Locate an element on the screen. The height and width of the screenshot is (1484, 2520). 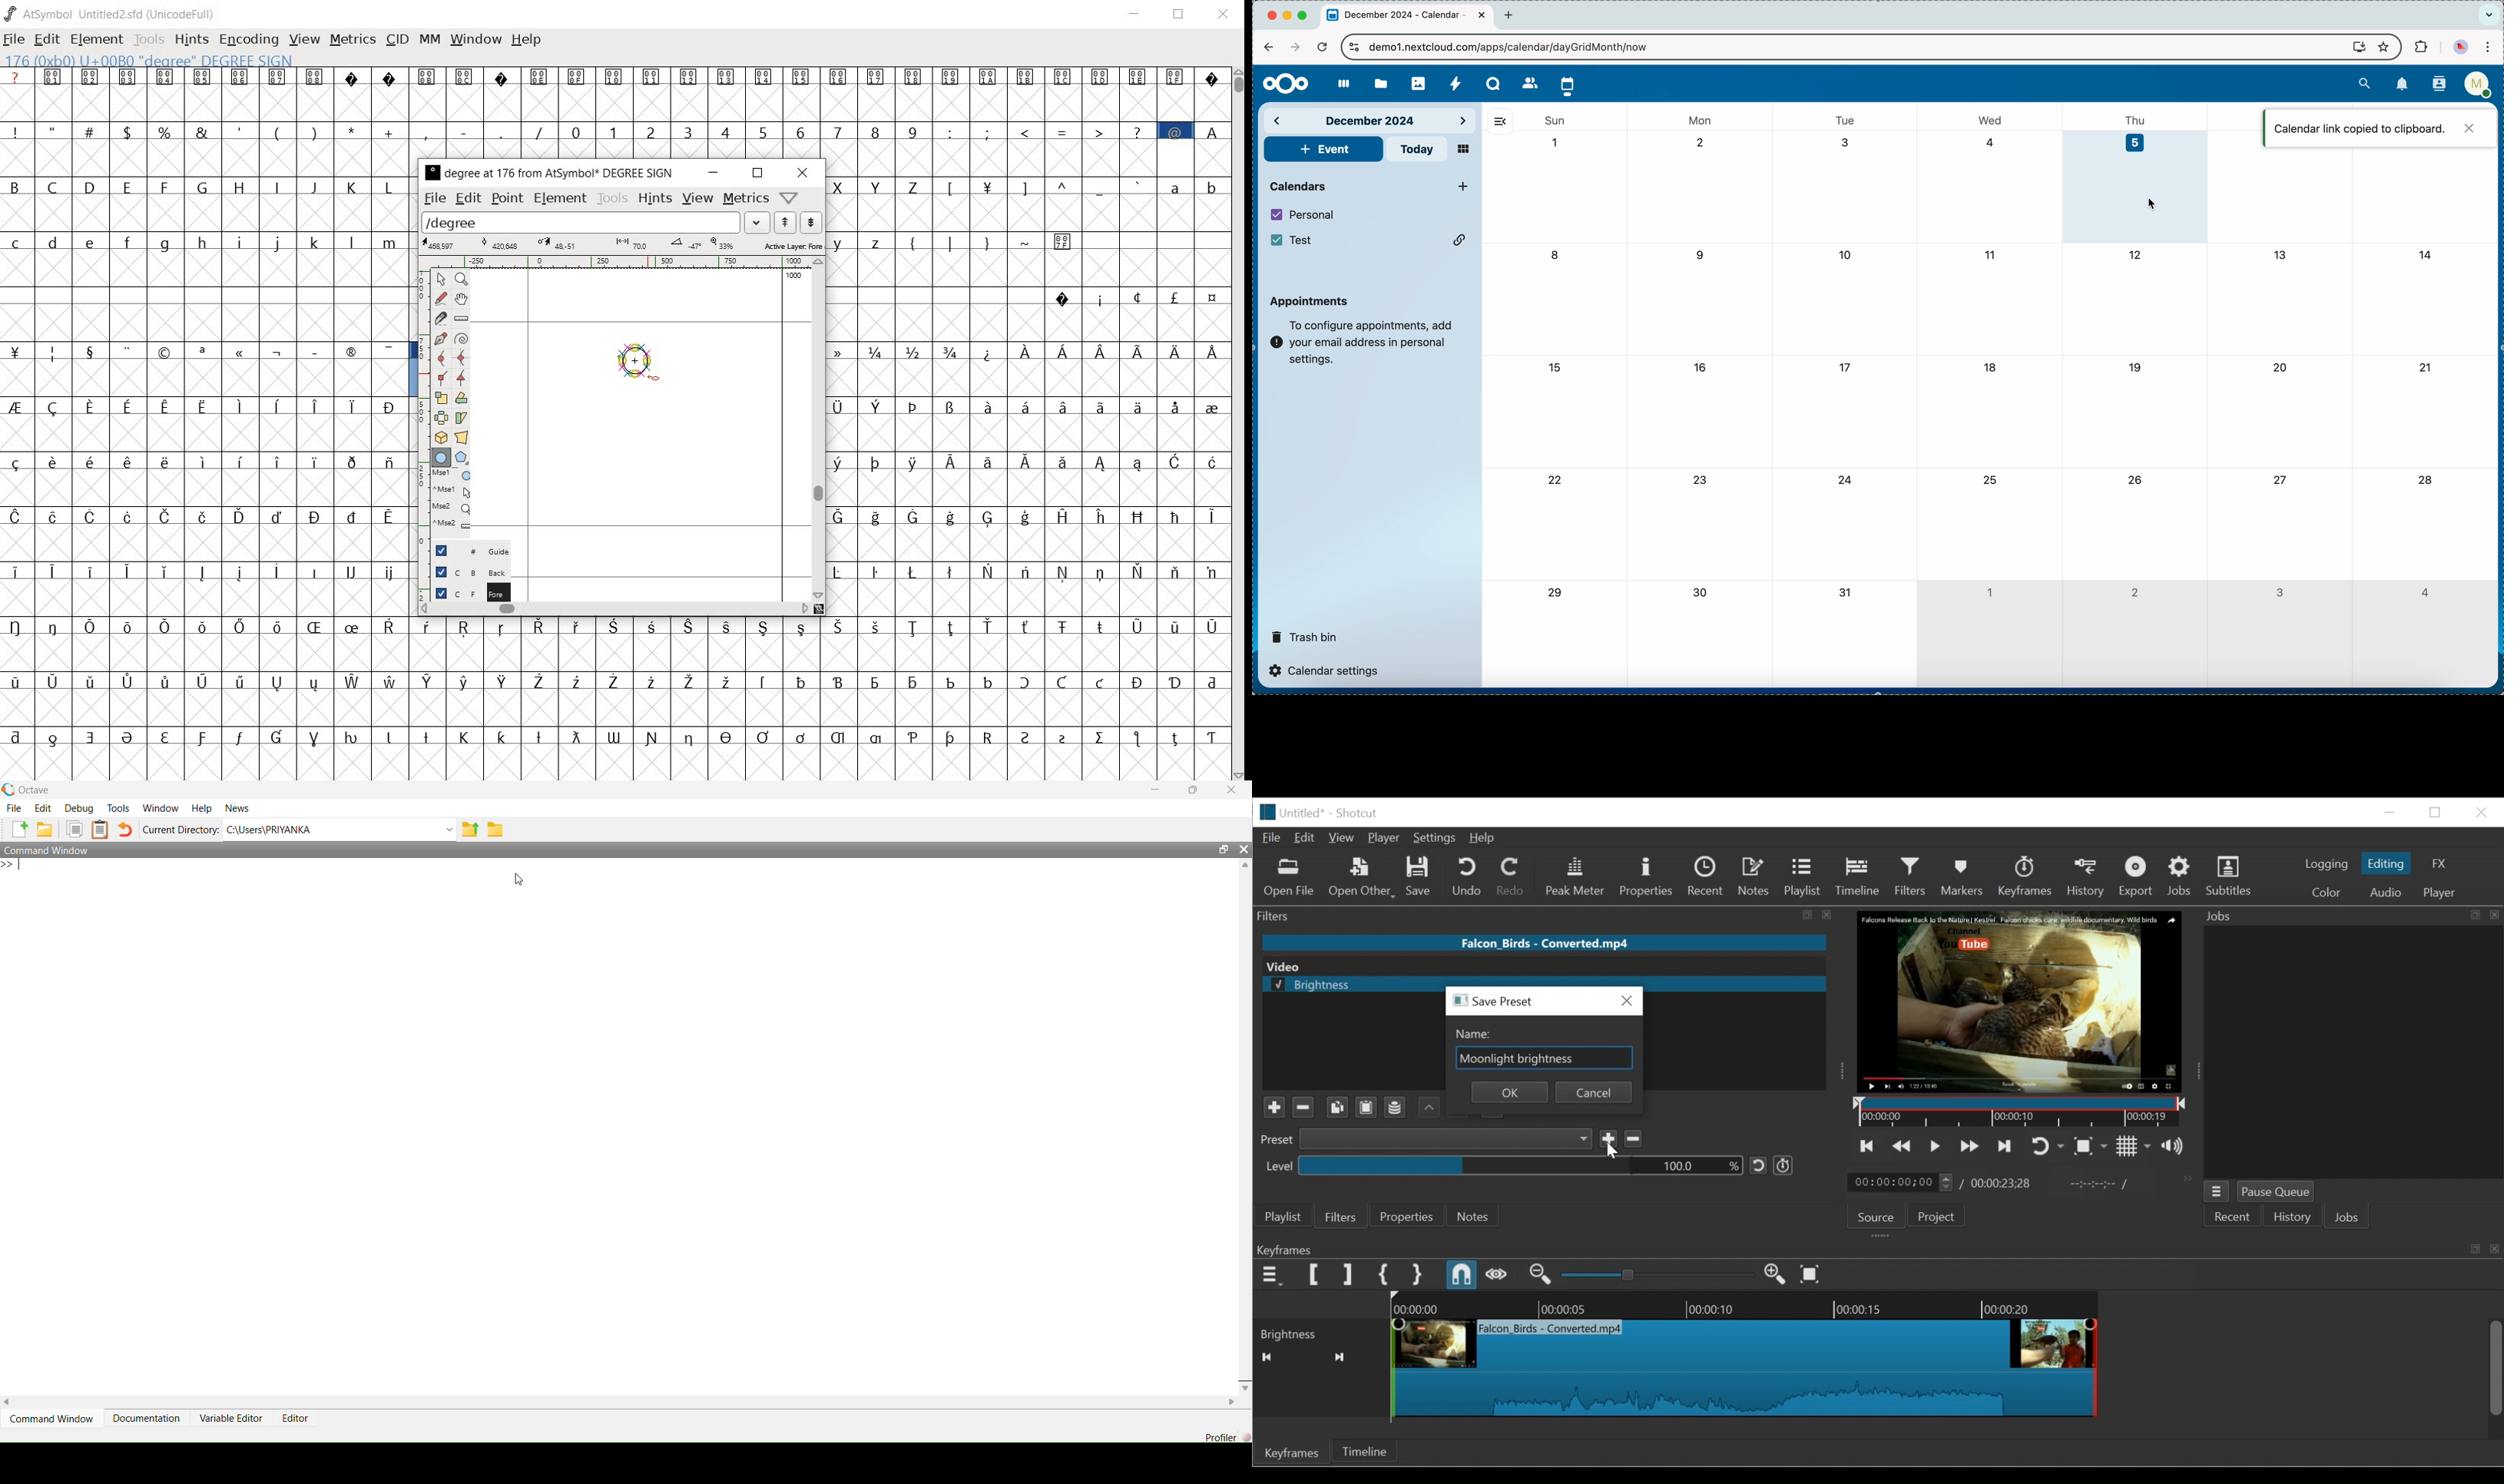
empty glyph slot is located at coordinates (612, 761).